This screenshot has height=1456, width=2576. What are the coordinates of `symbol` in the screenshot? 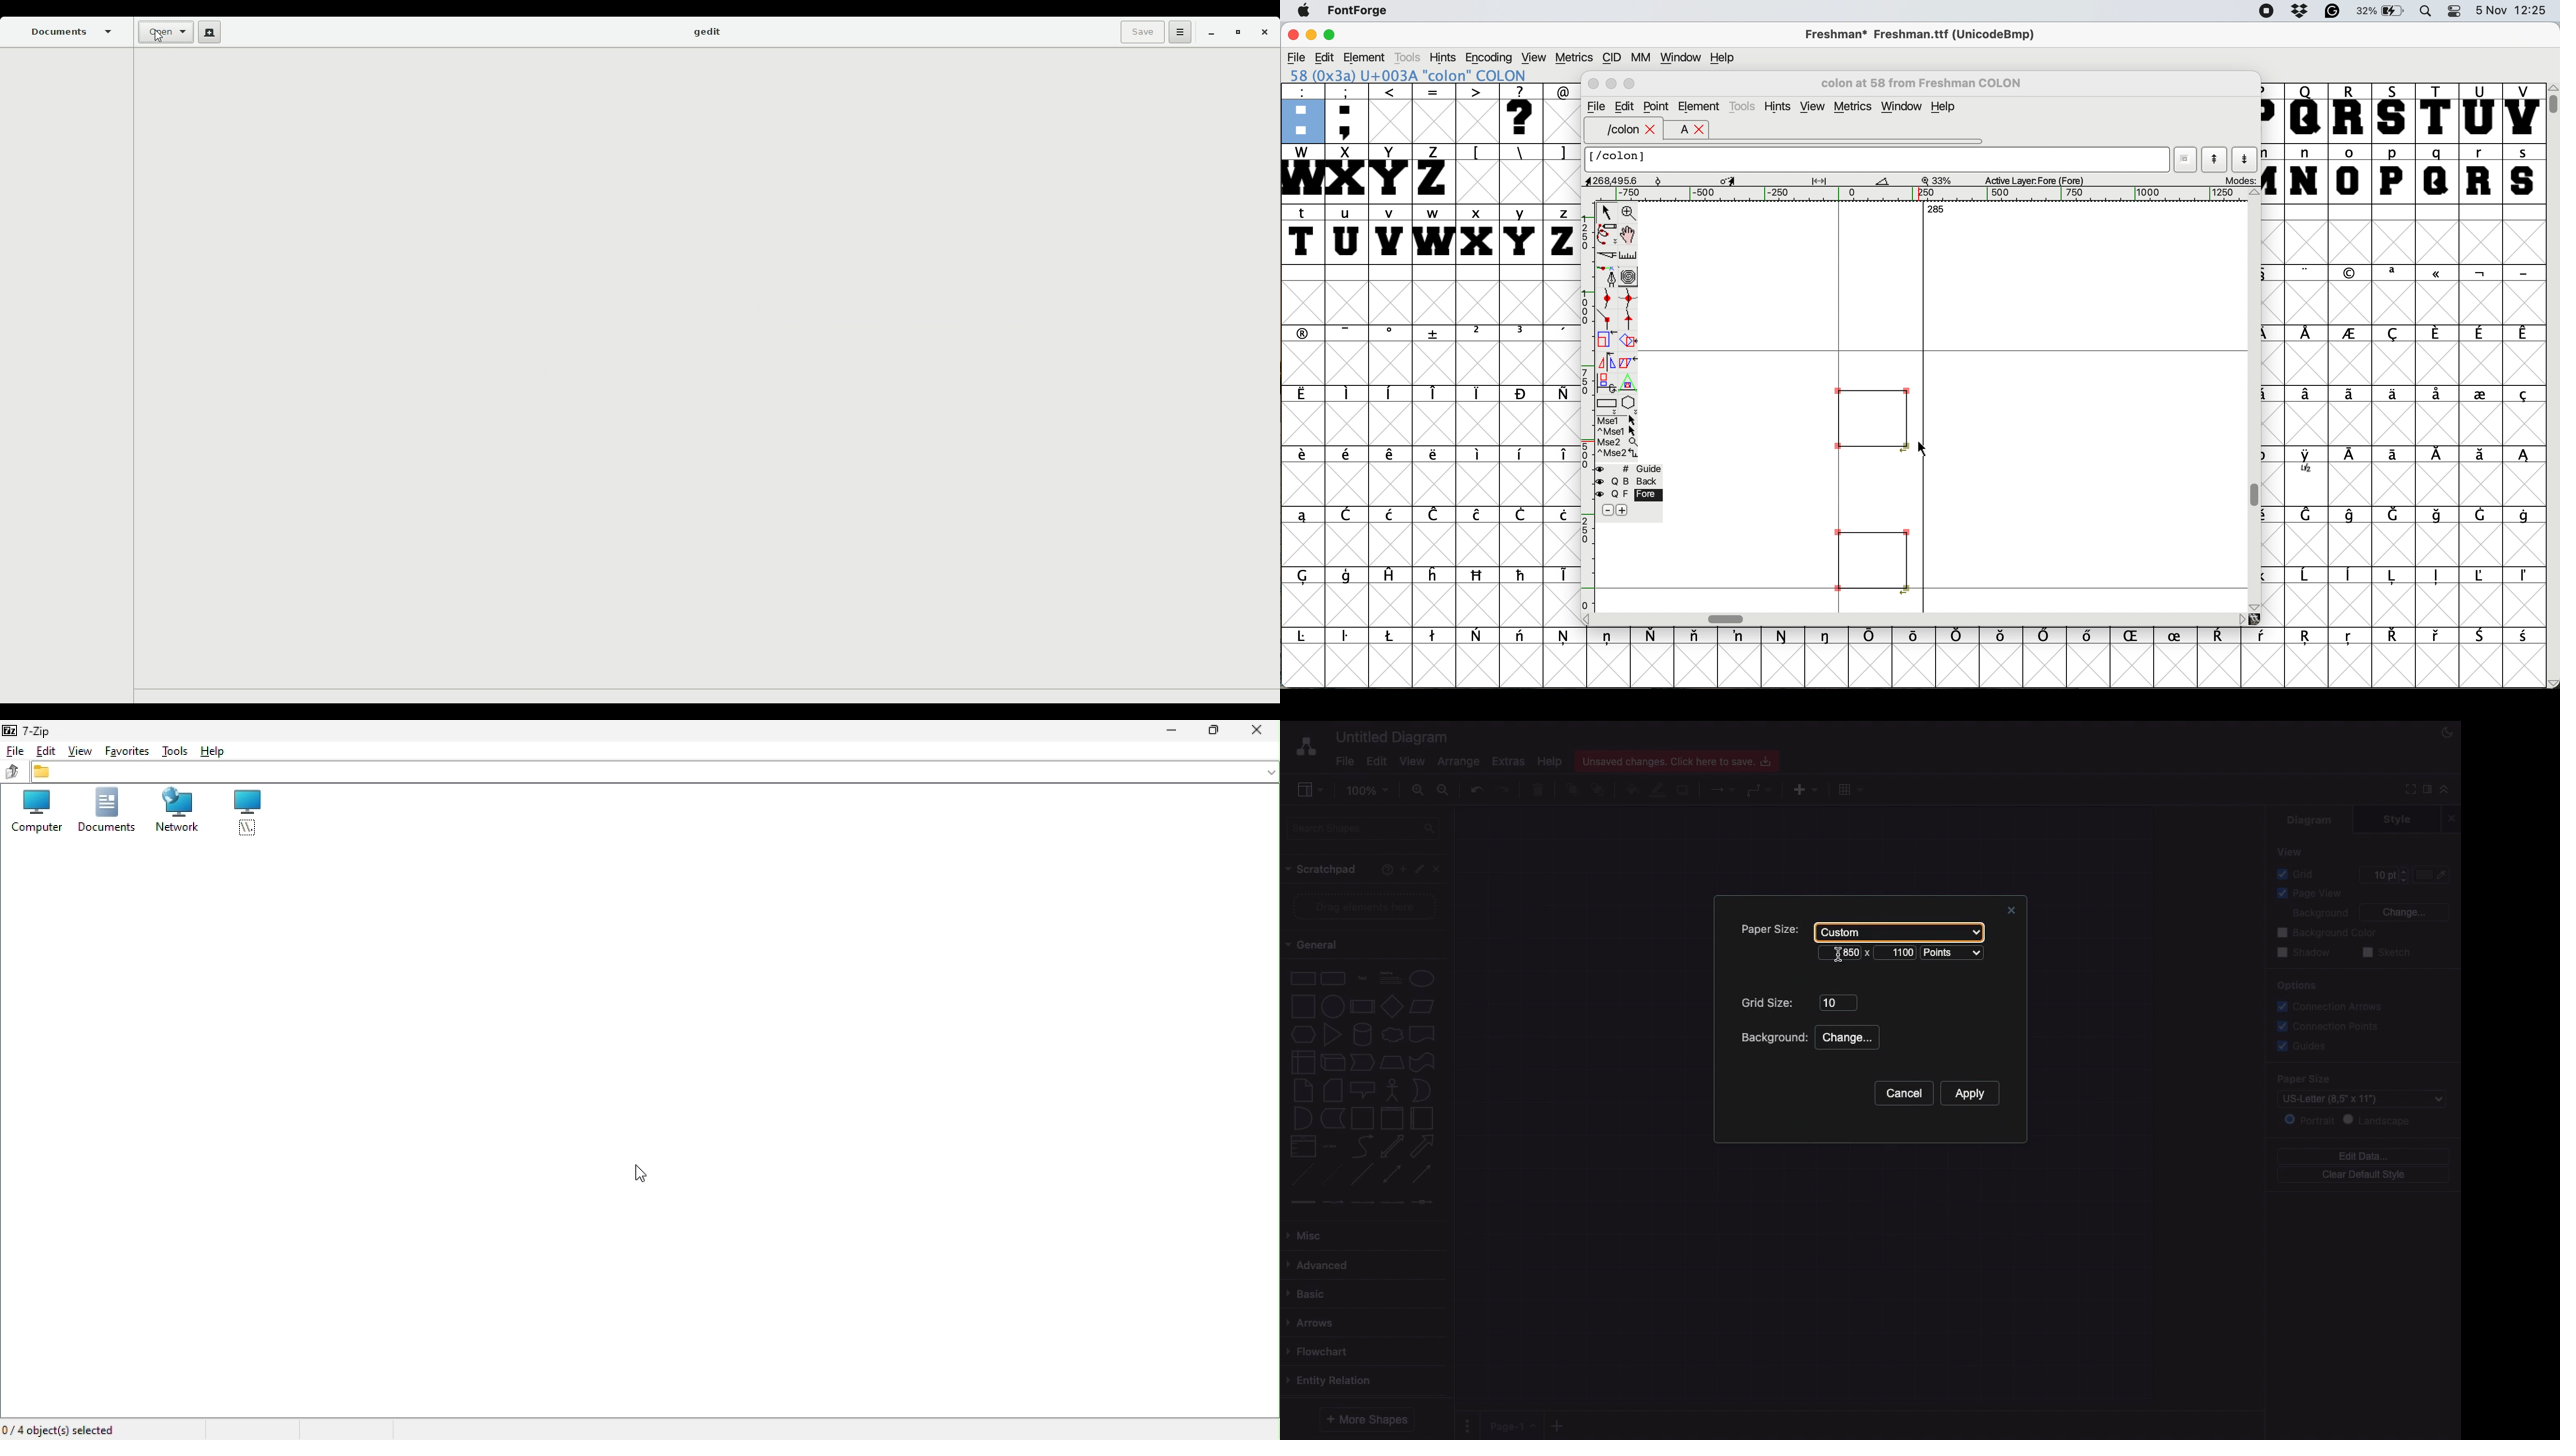 It's located at (1560, 515).